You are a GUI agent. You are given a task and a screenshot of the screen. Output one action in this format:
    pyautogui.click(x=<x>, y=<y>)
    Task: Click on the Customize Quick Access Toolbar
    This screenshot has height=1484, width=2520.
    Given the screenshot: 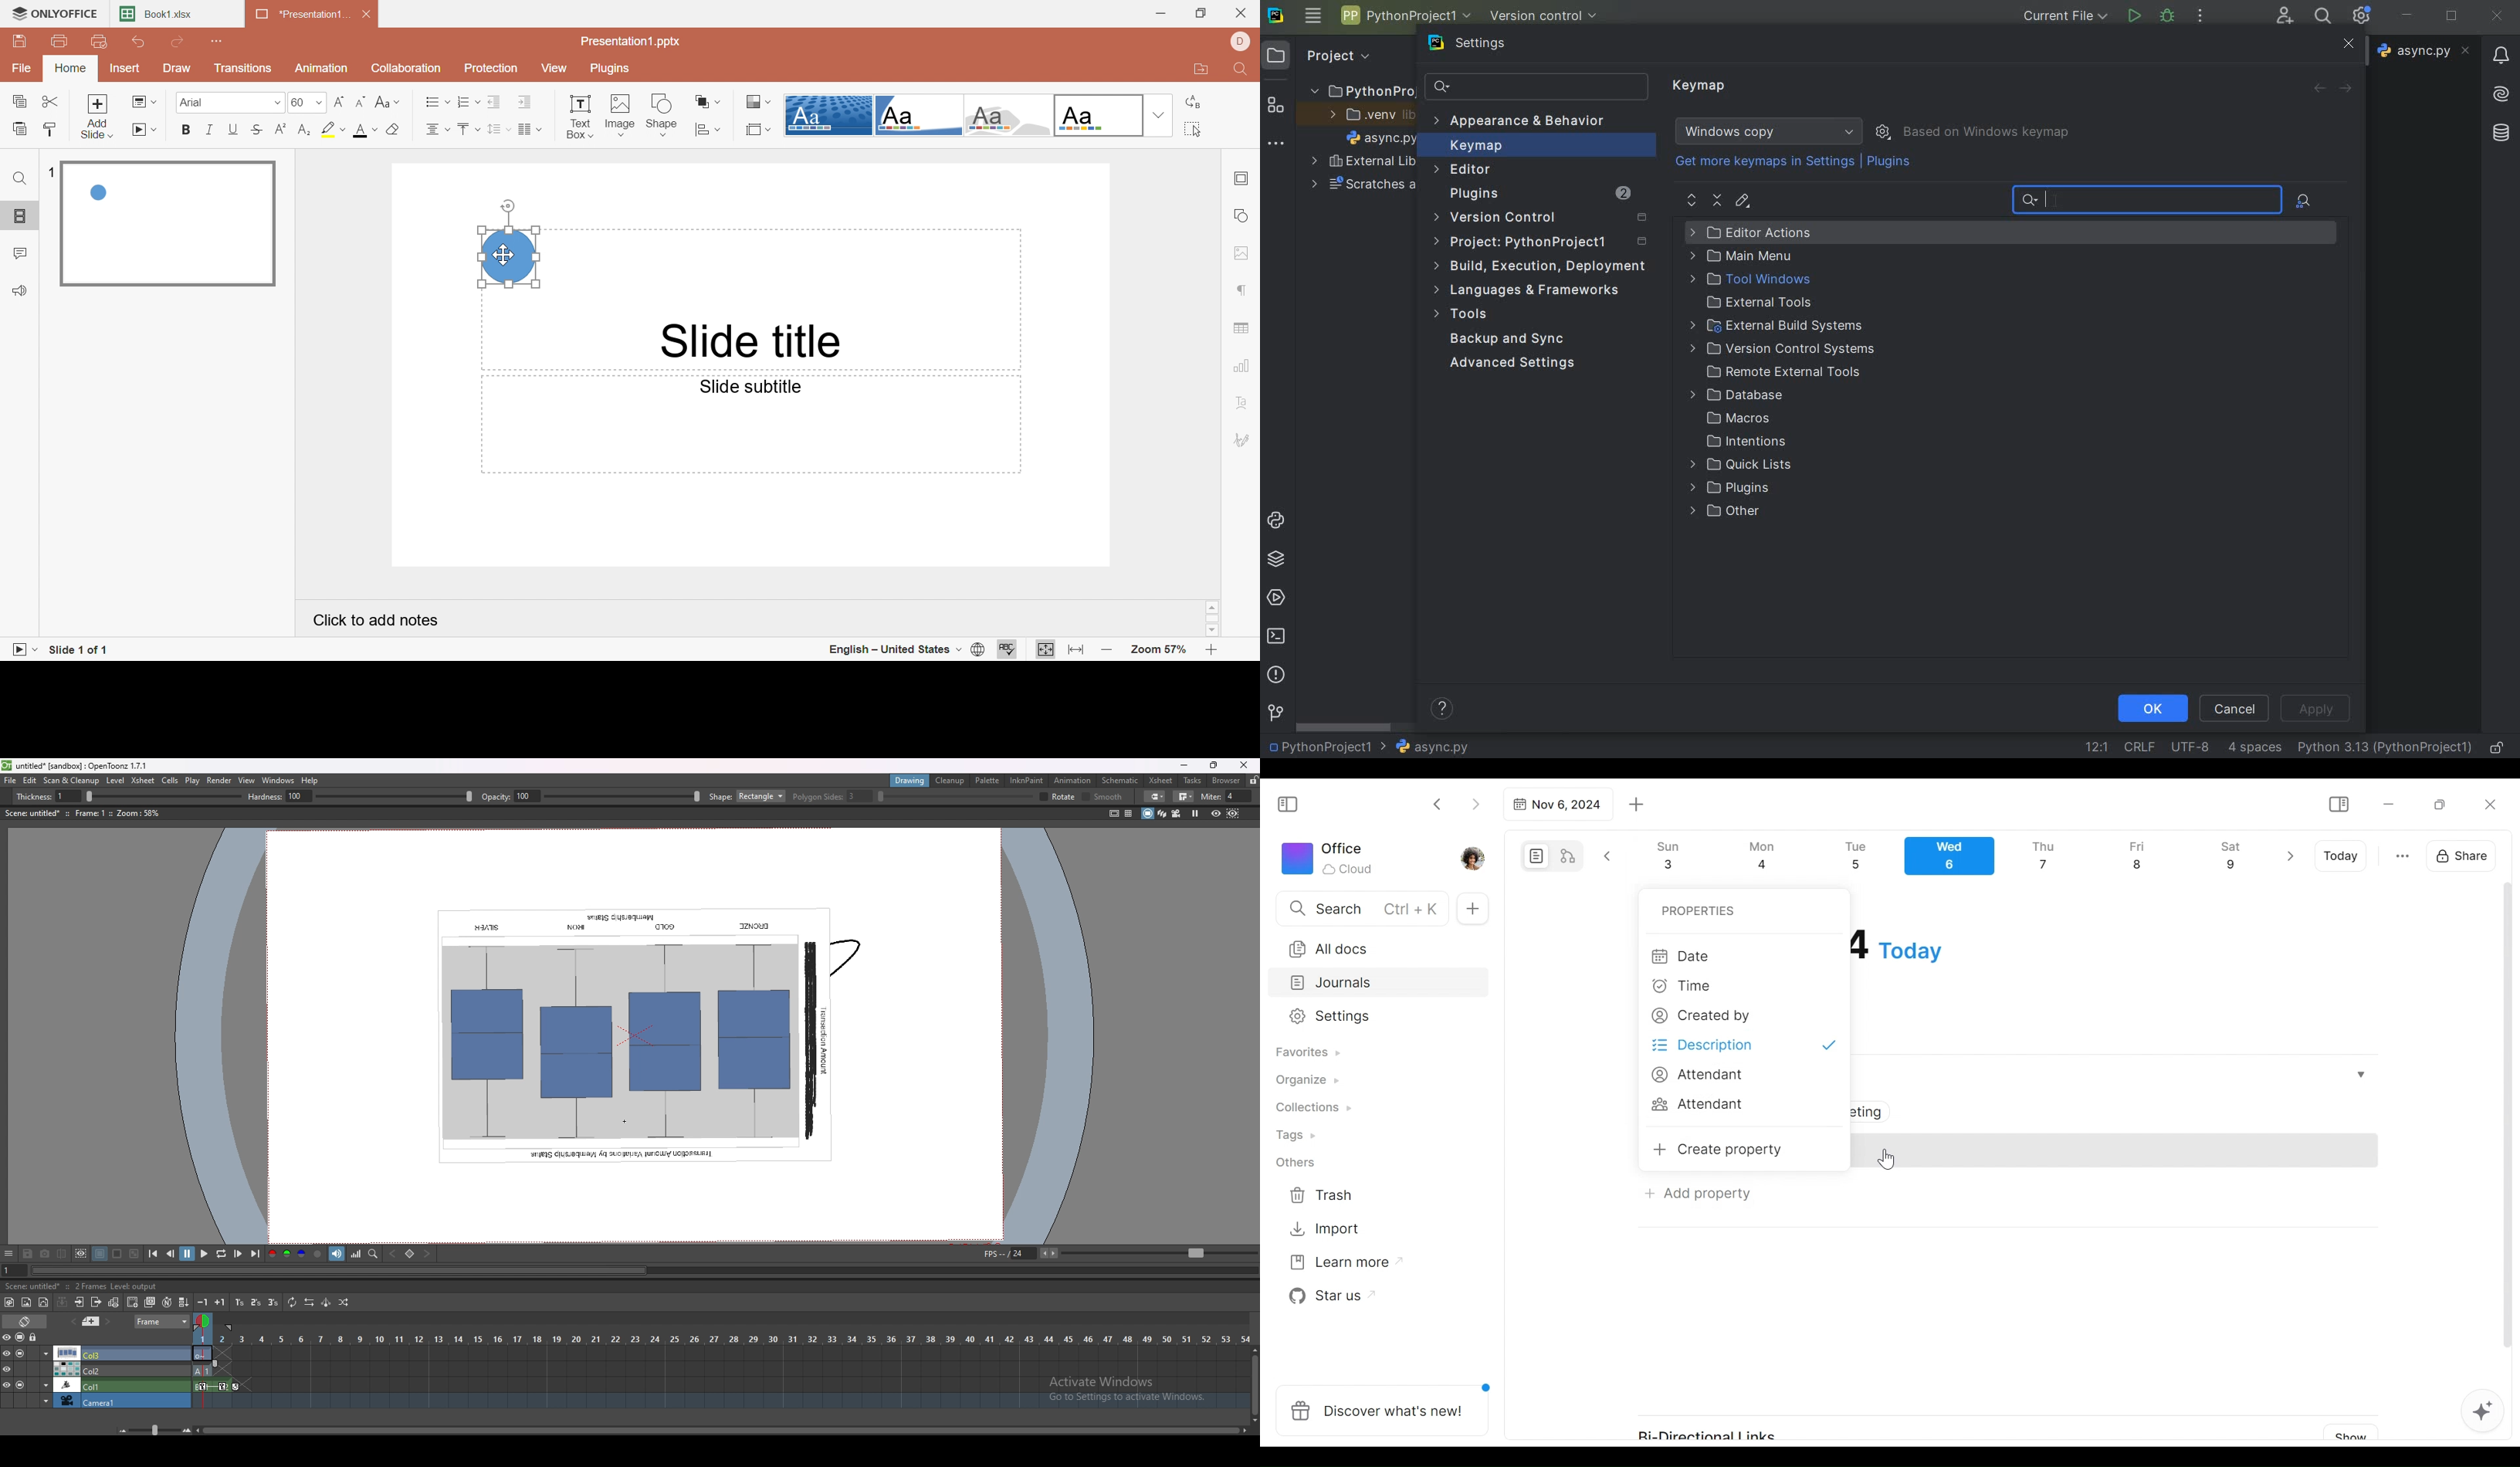 What is the action you would take?
    pyautogui.click(x=219, y=41)
    